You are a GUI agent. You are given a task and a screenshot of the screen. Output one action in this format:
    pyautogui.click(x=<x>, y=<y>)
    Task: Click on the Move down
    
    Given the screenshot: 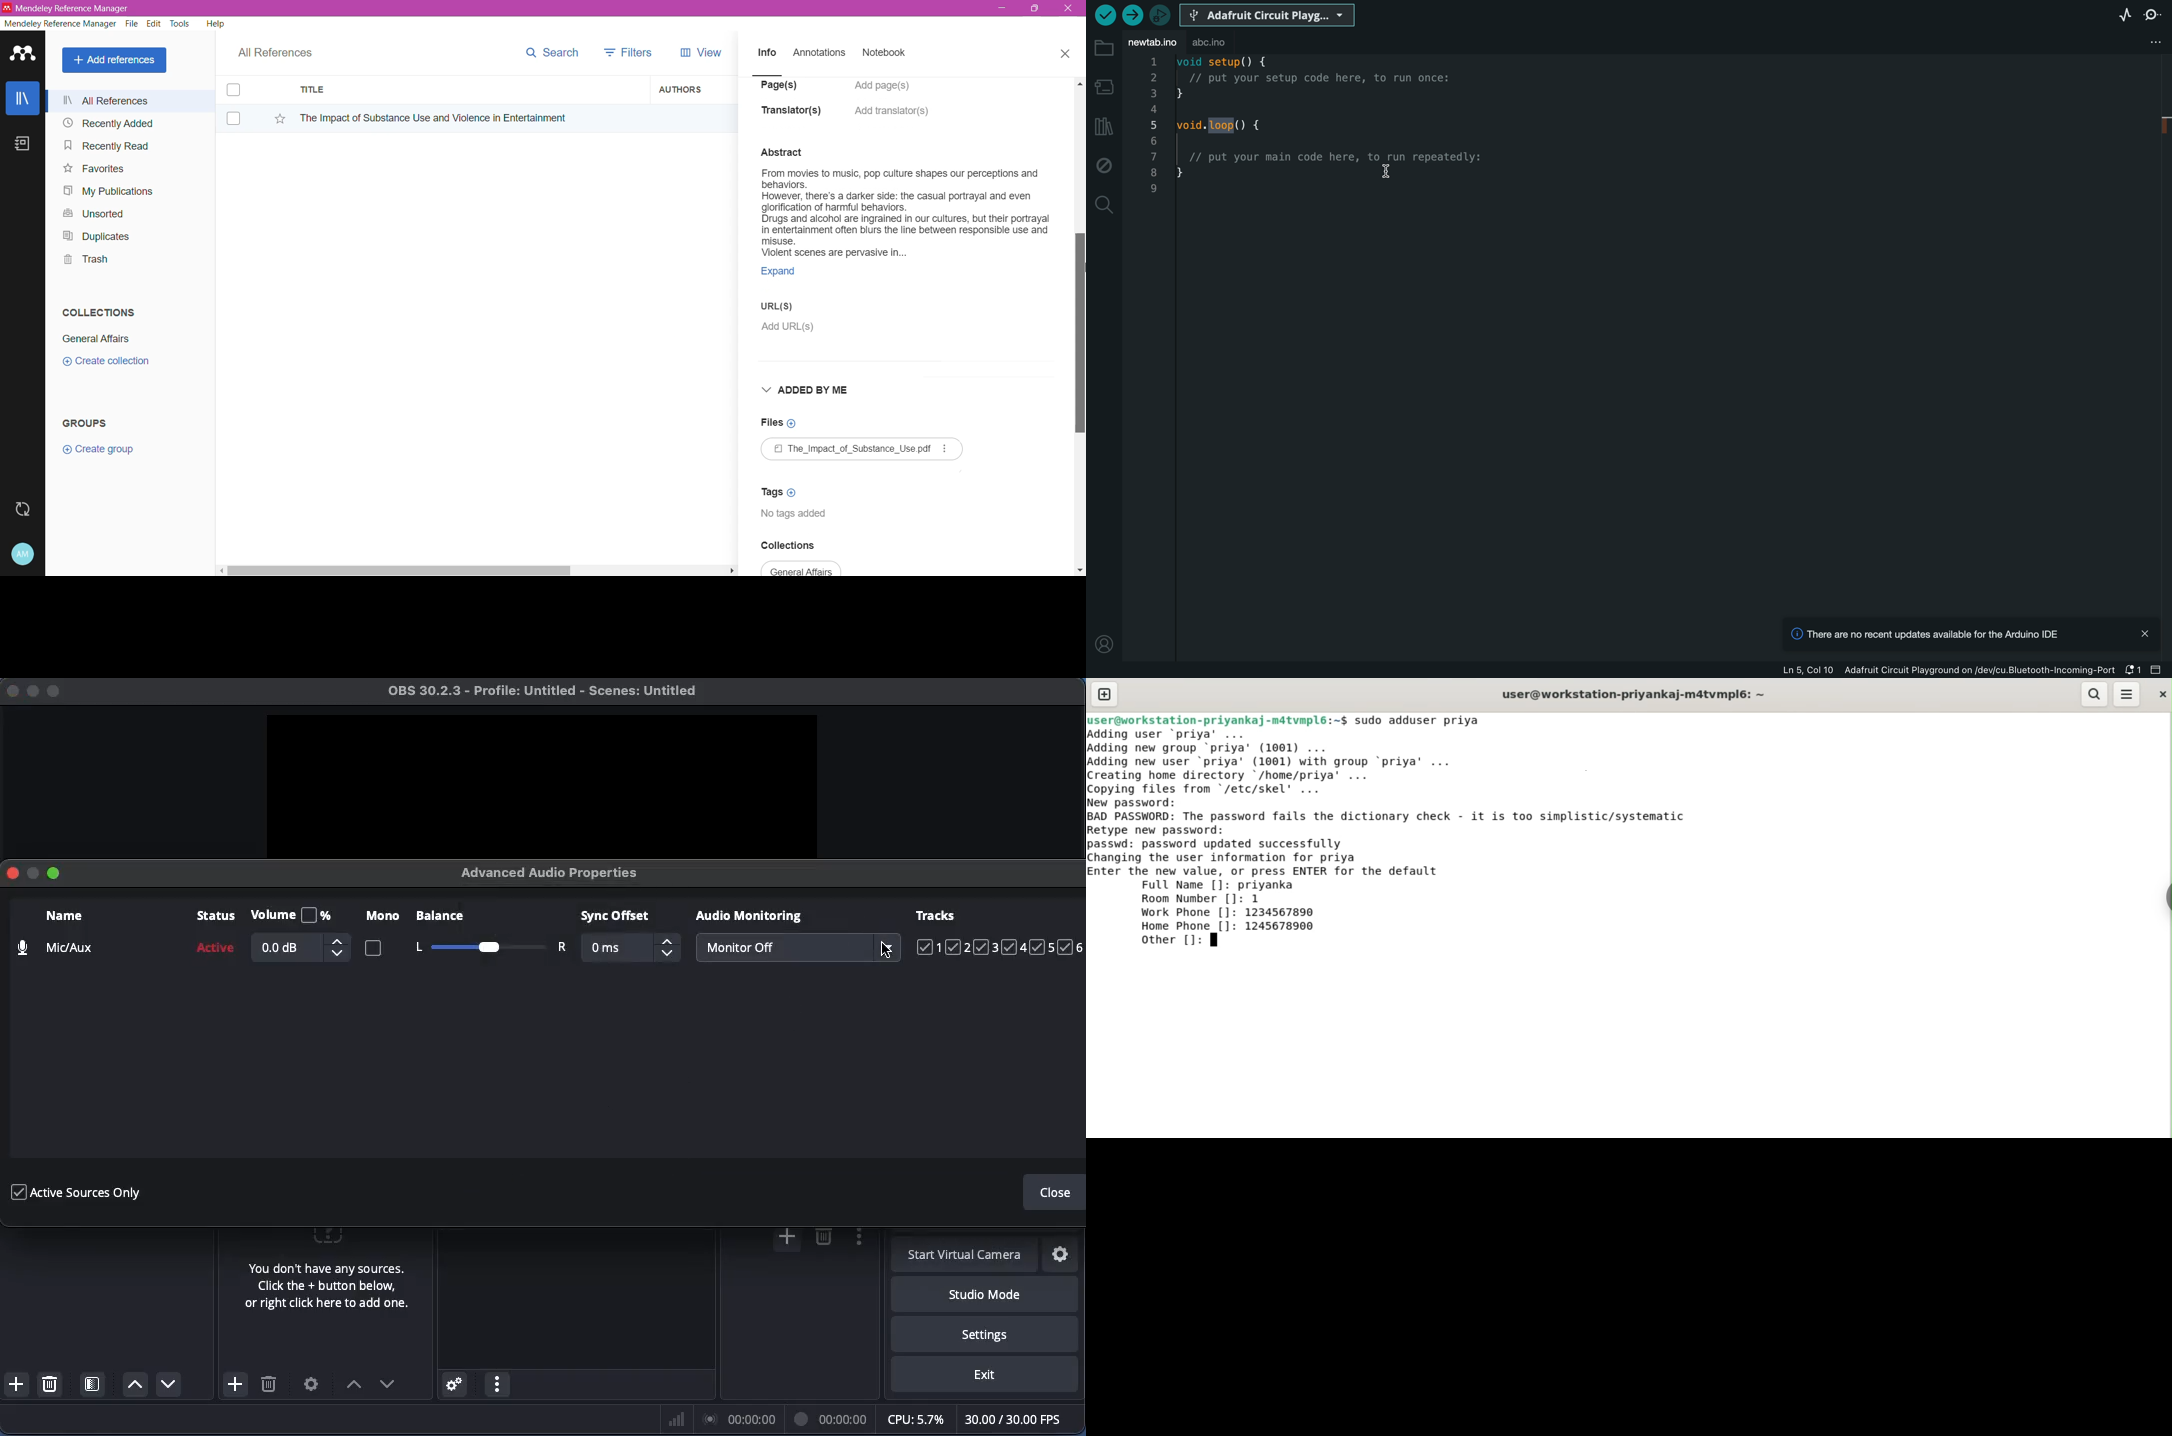 What is the action you would take?
    pyautogui.click(x=388, y=1384)
    